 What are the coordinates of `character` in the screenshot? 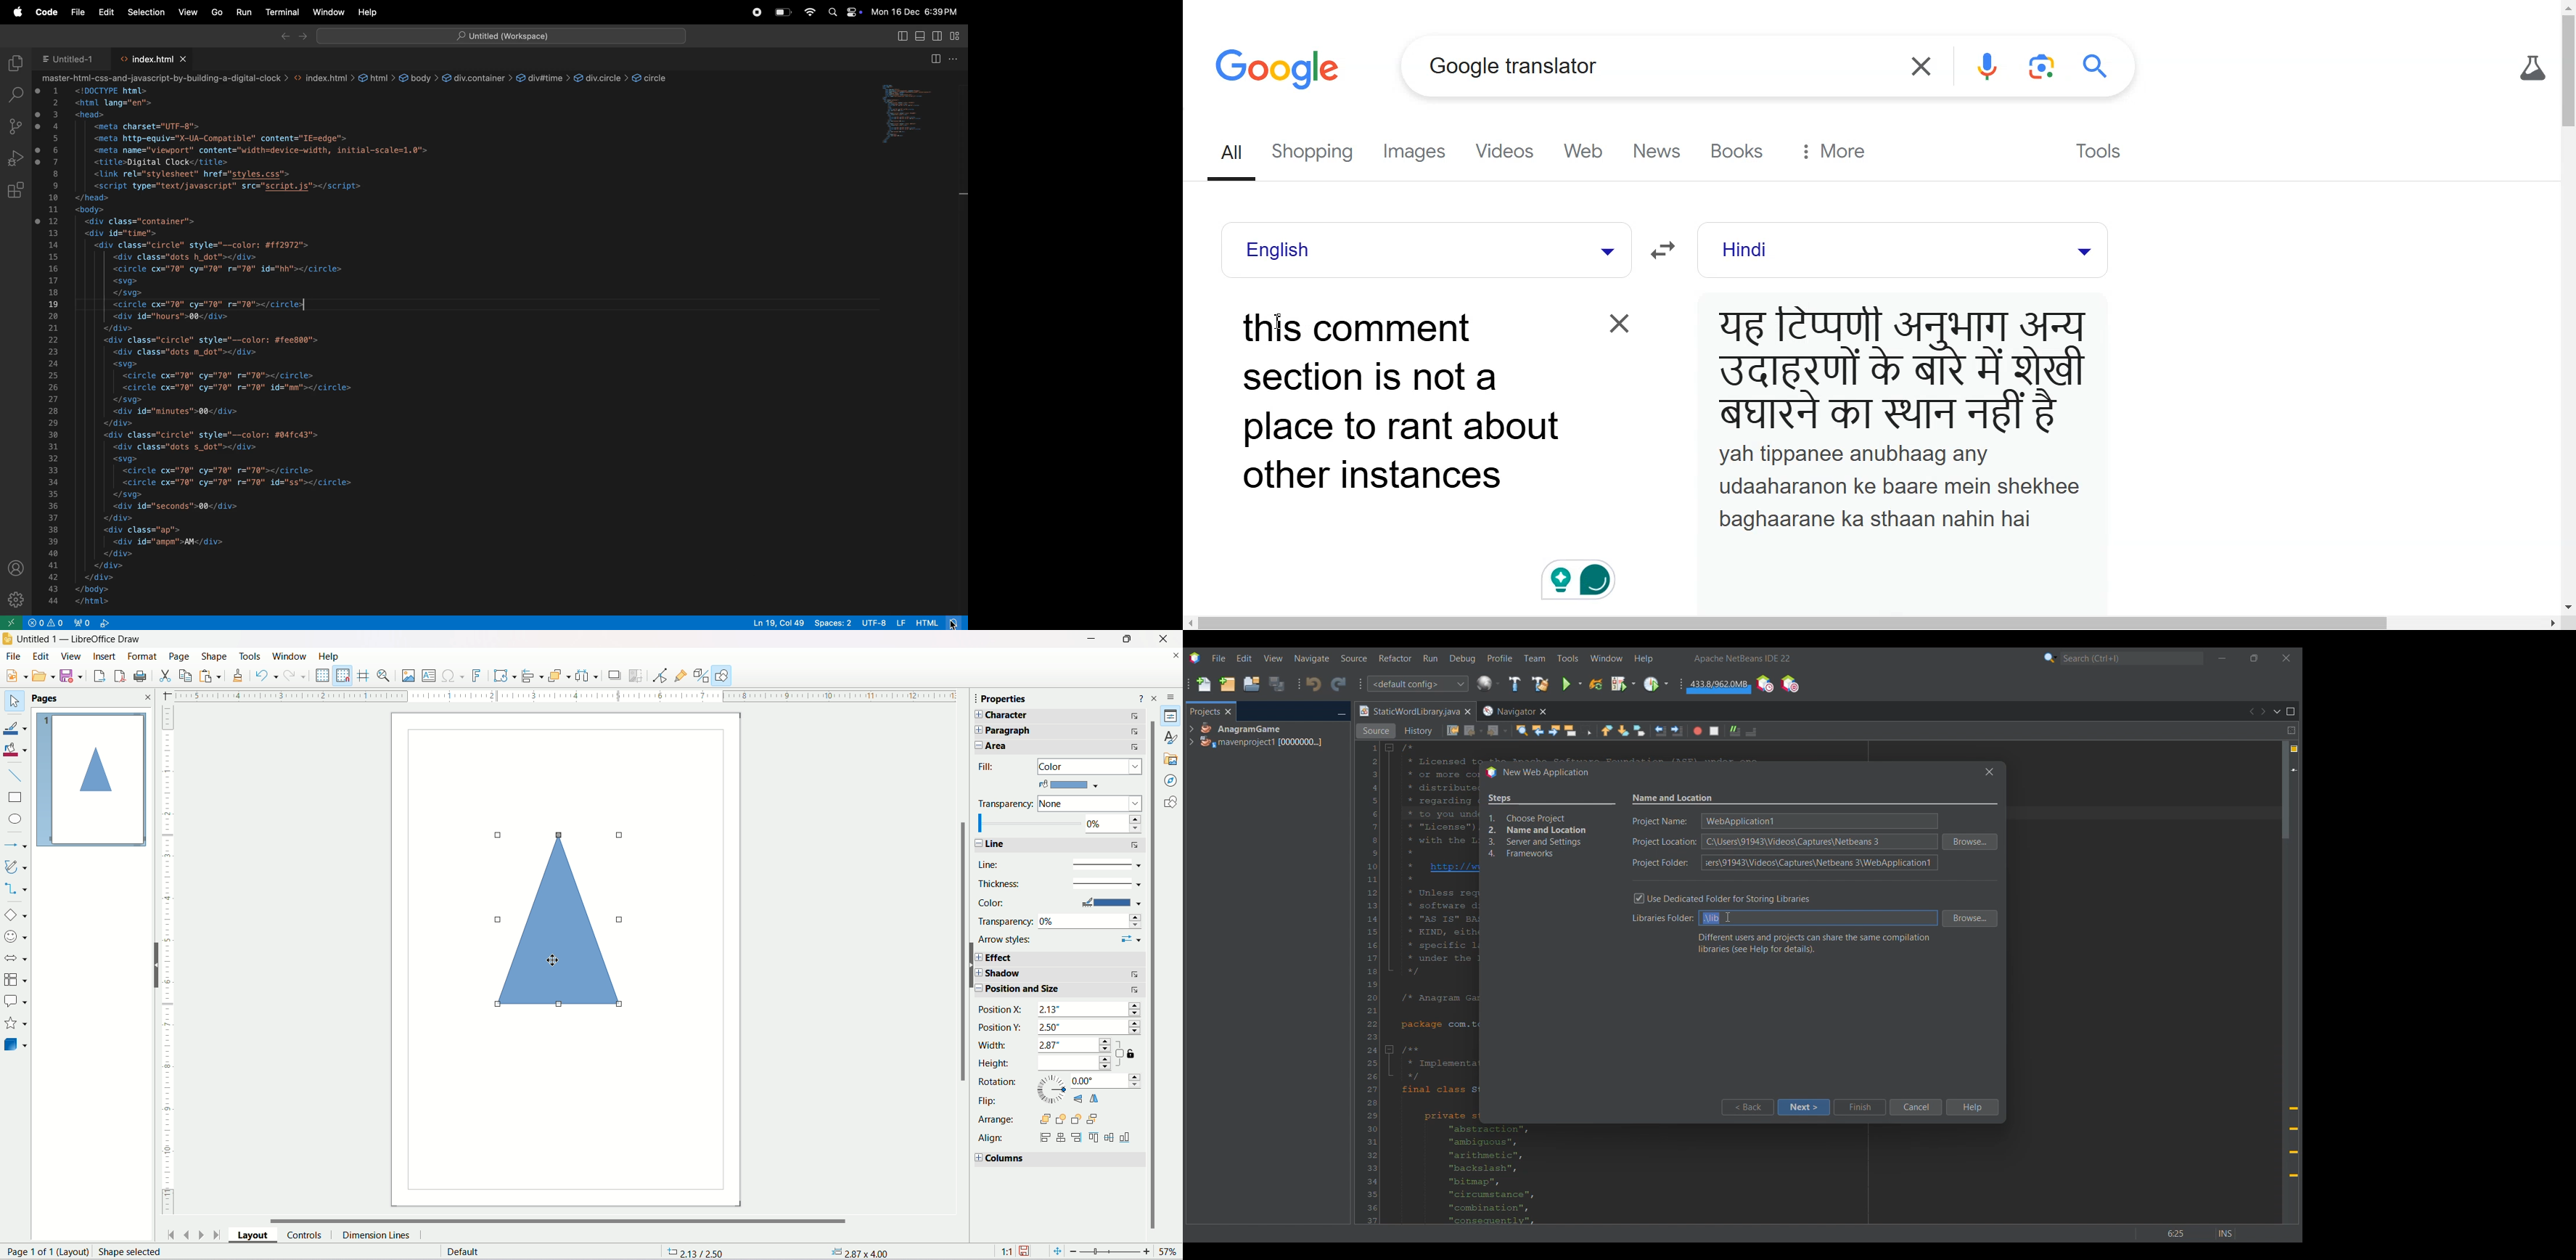 It's located at (1056, 717).